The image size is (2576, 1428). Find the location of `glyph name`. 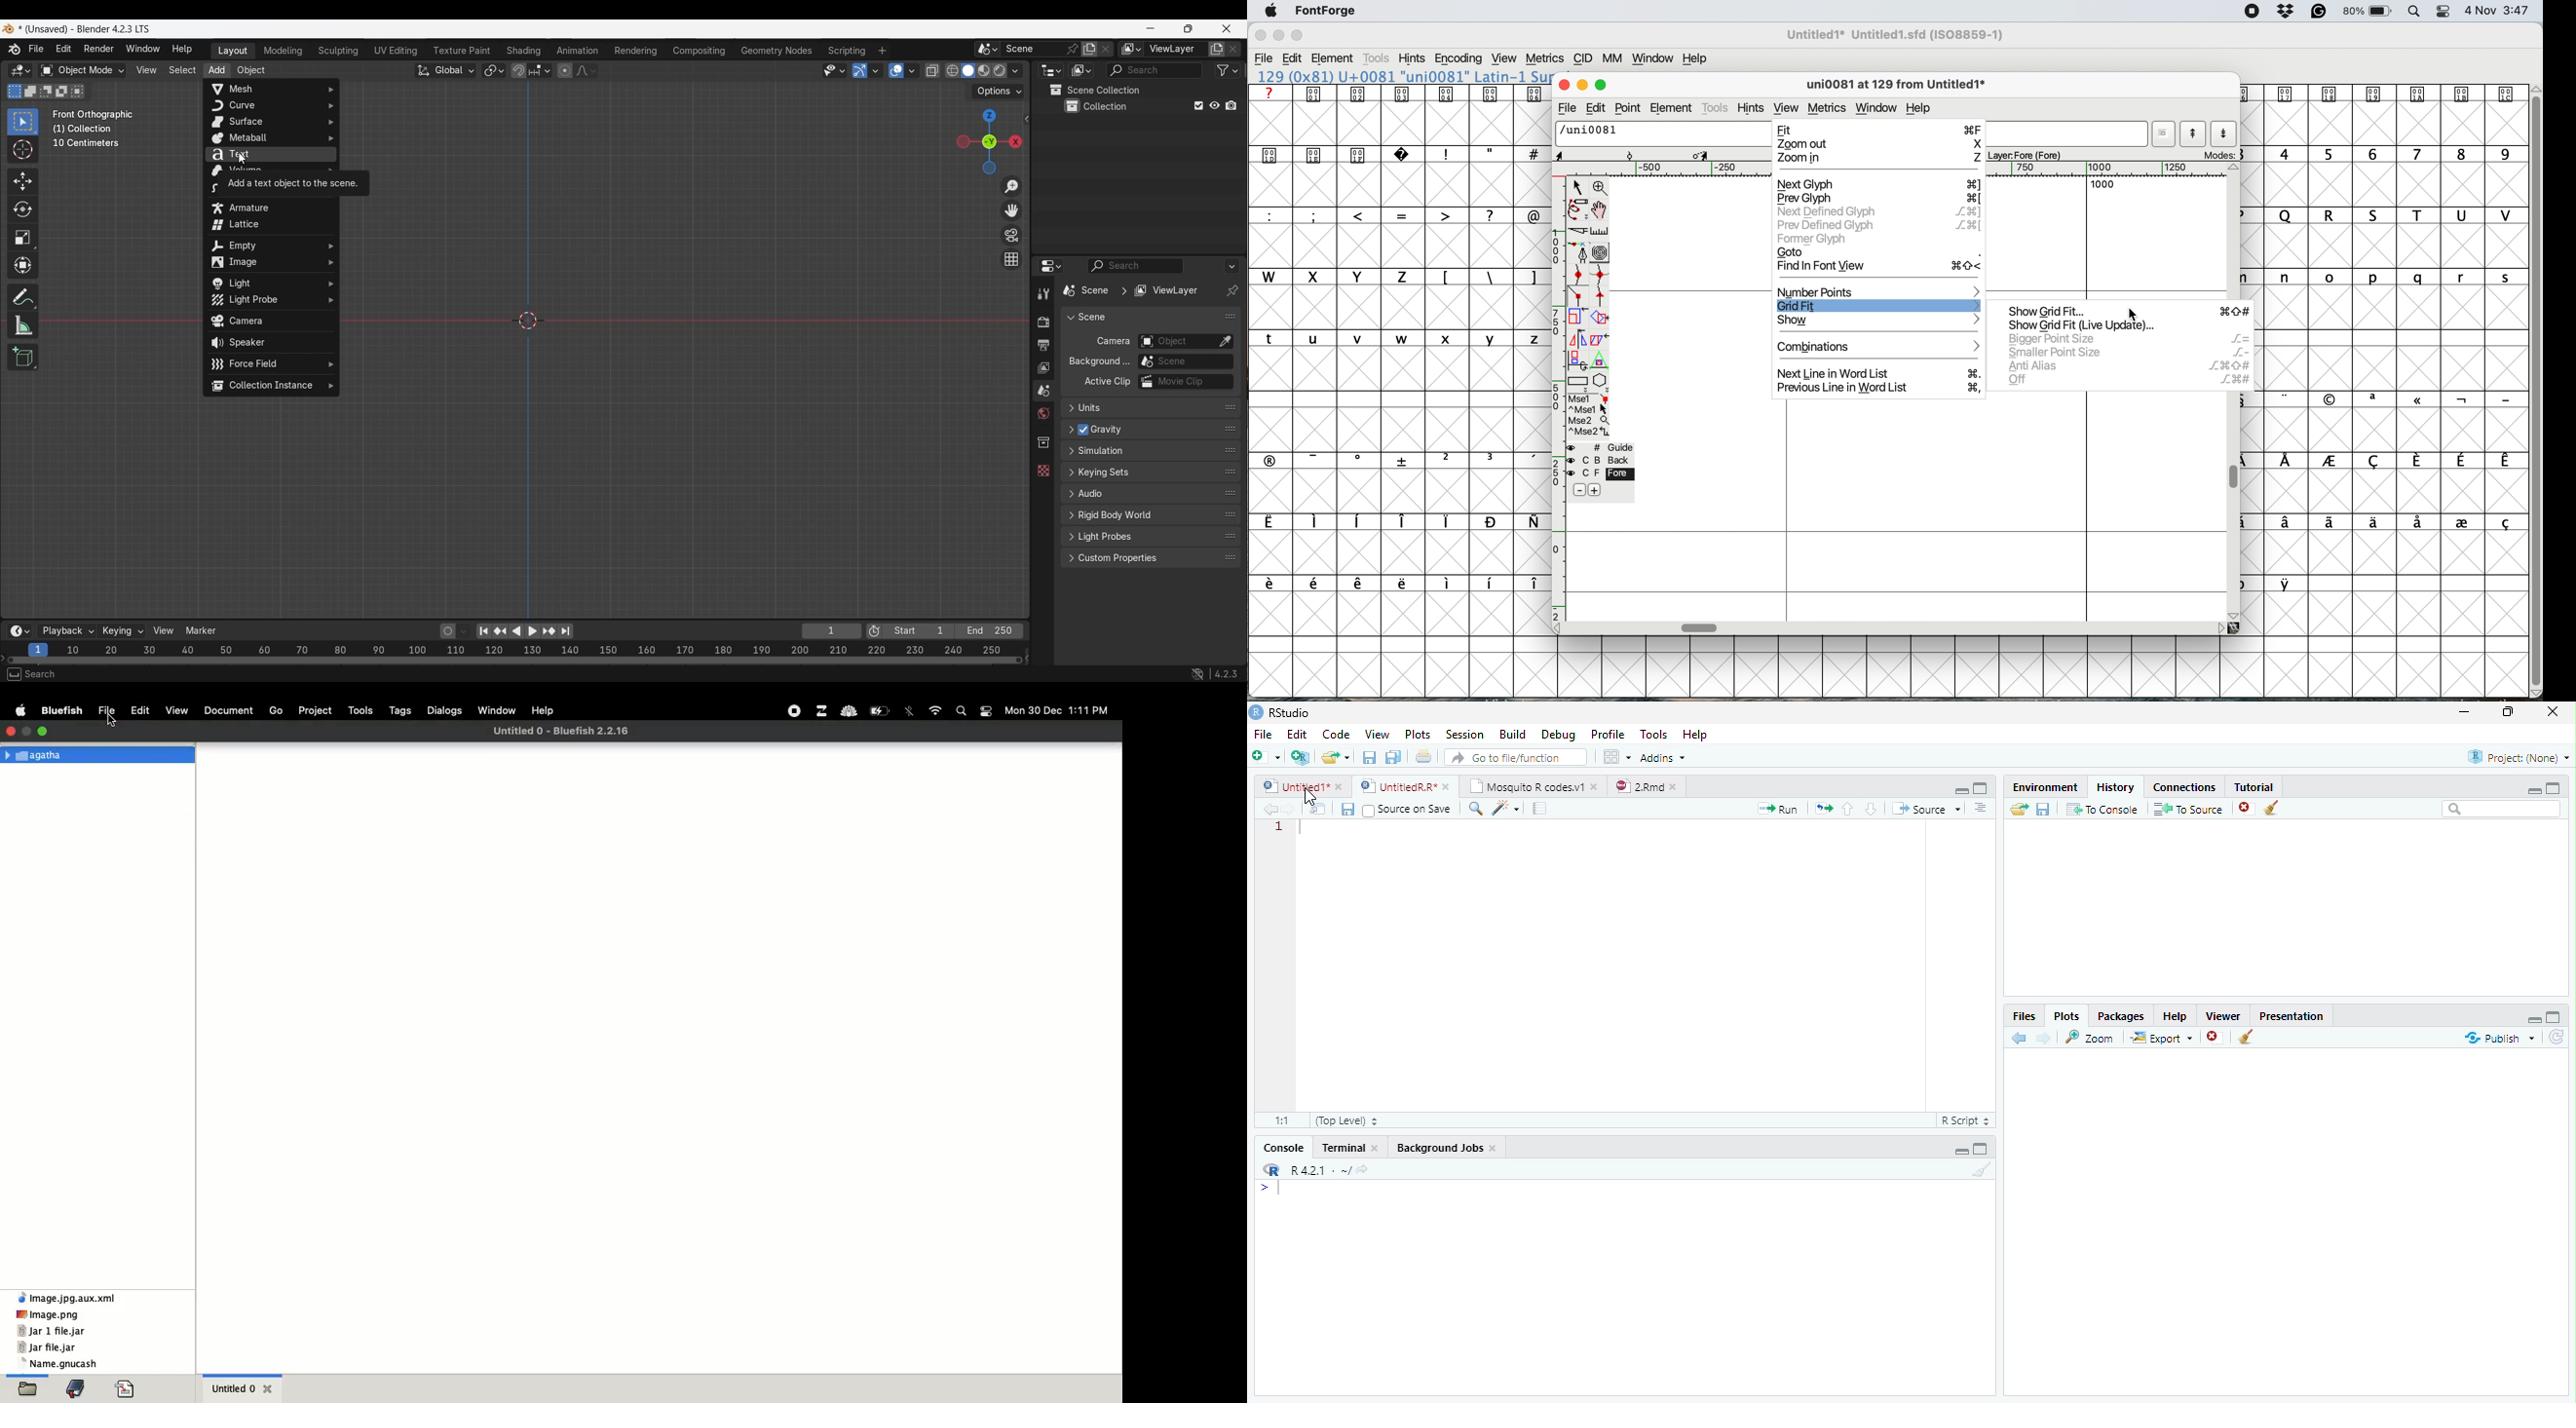

glyph name is located at coordinates (1892, 85).